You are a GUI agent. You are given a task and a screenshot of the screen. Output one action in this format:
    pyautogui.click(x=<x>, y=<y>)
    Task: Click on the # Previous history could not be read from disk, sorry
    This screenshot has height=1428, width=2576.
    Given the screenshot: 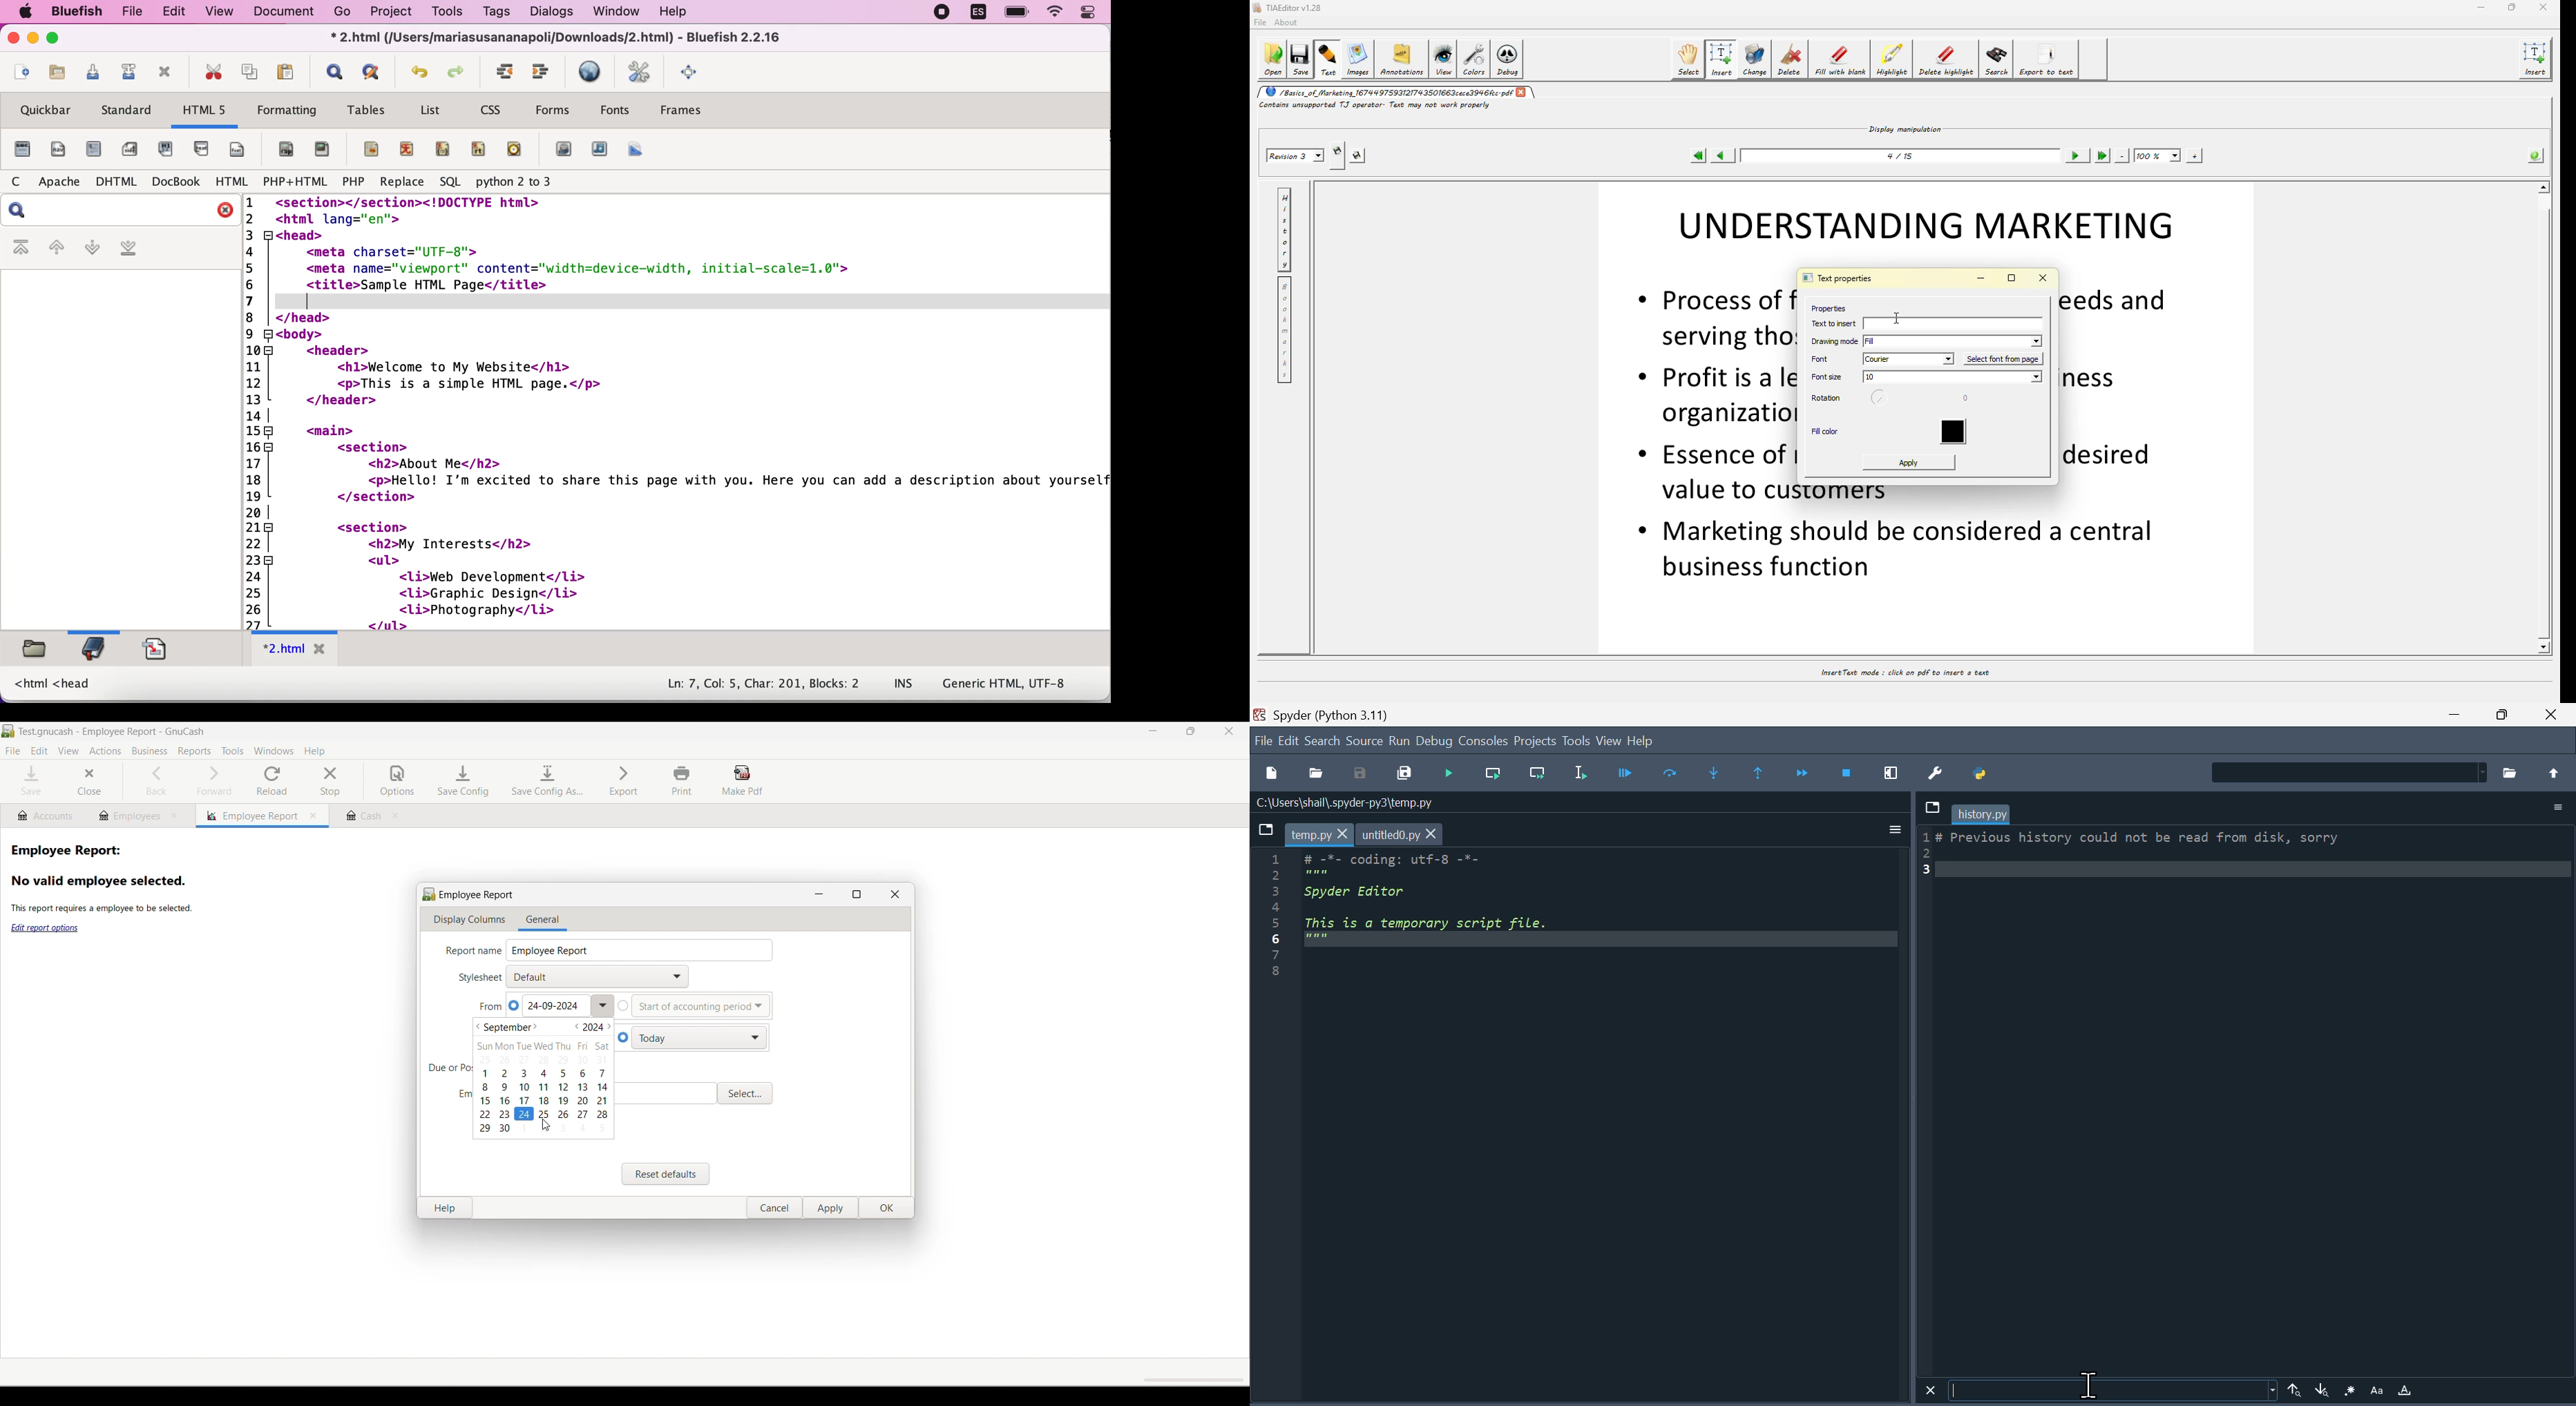 What is the action you would take?
    pyautogui.click(x=2151, y=840)
    